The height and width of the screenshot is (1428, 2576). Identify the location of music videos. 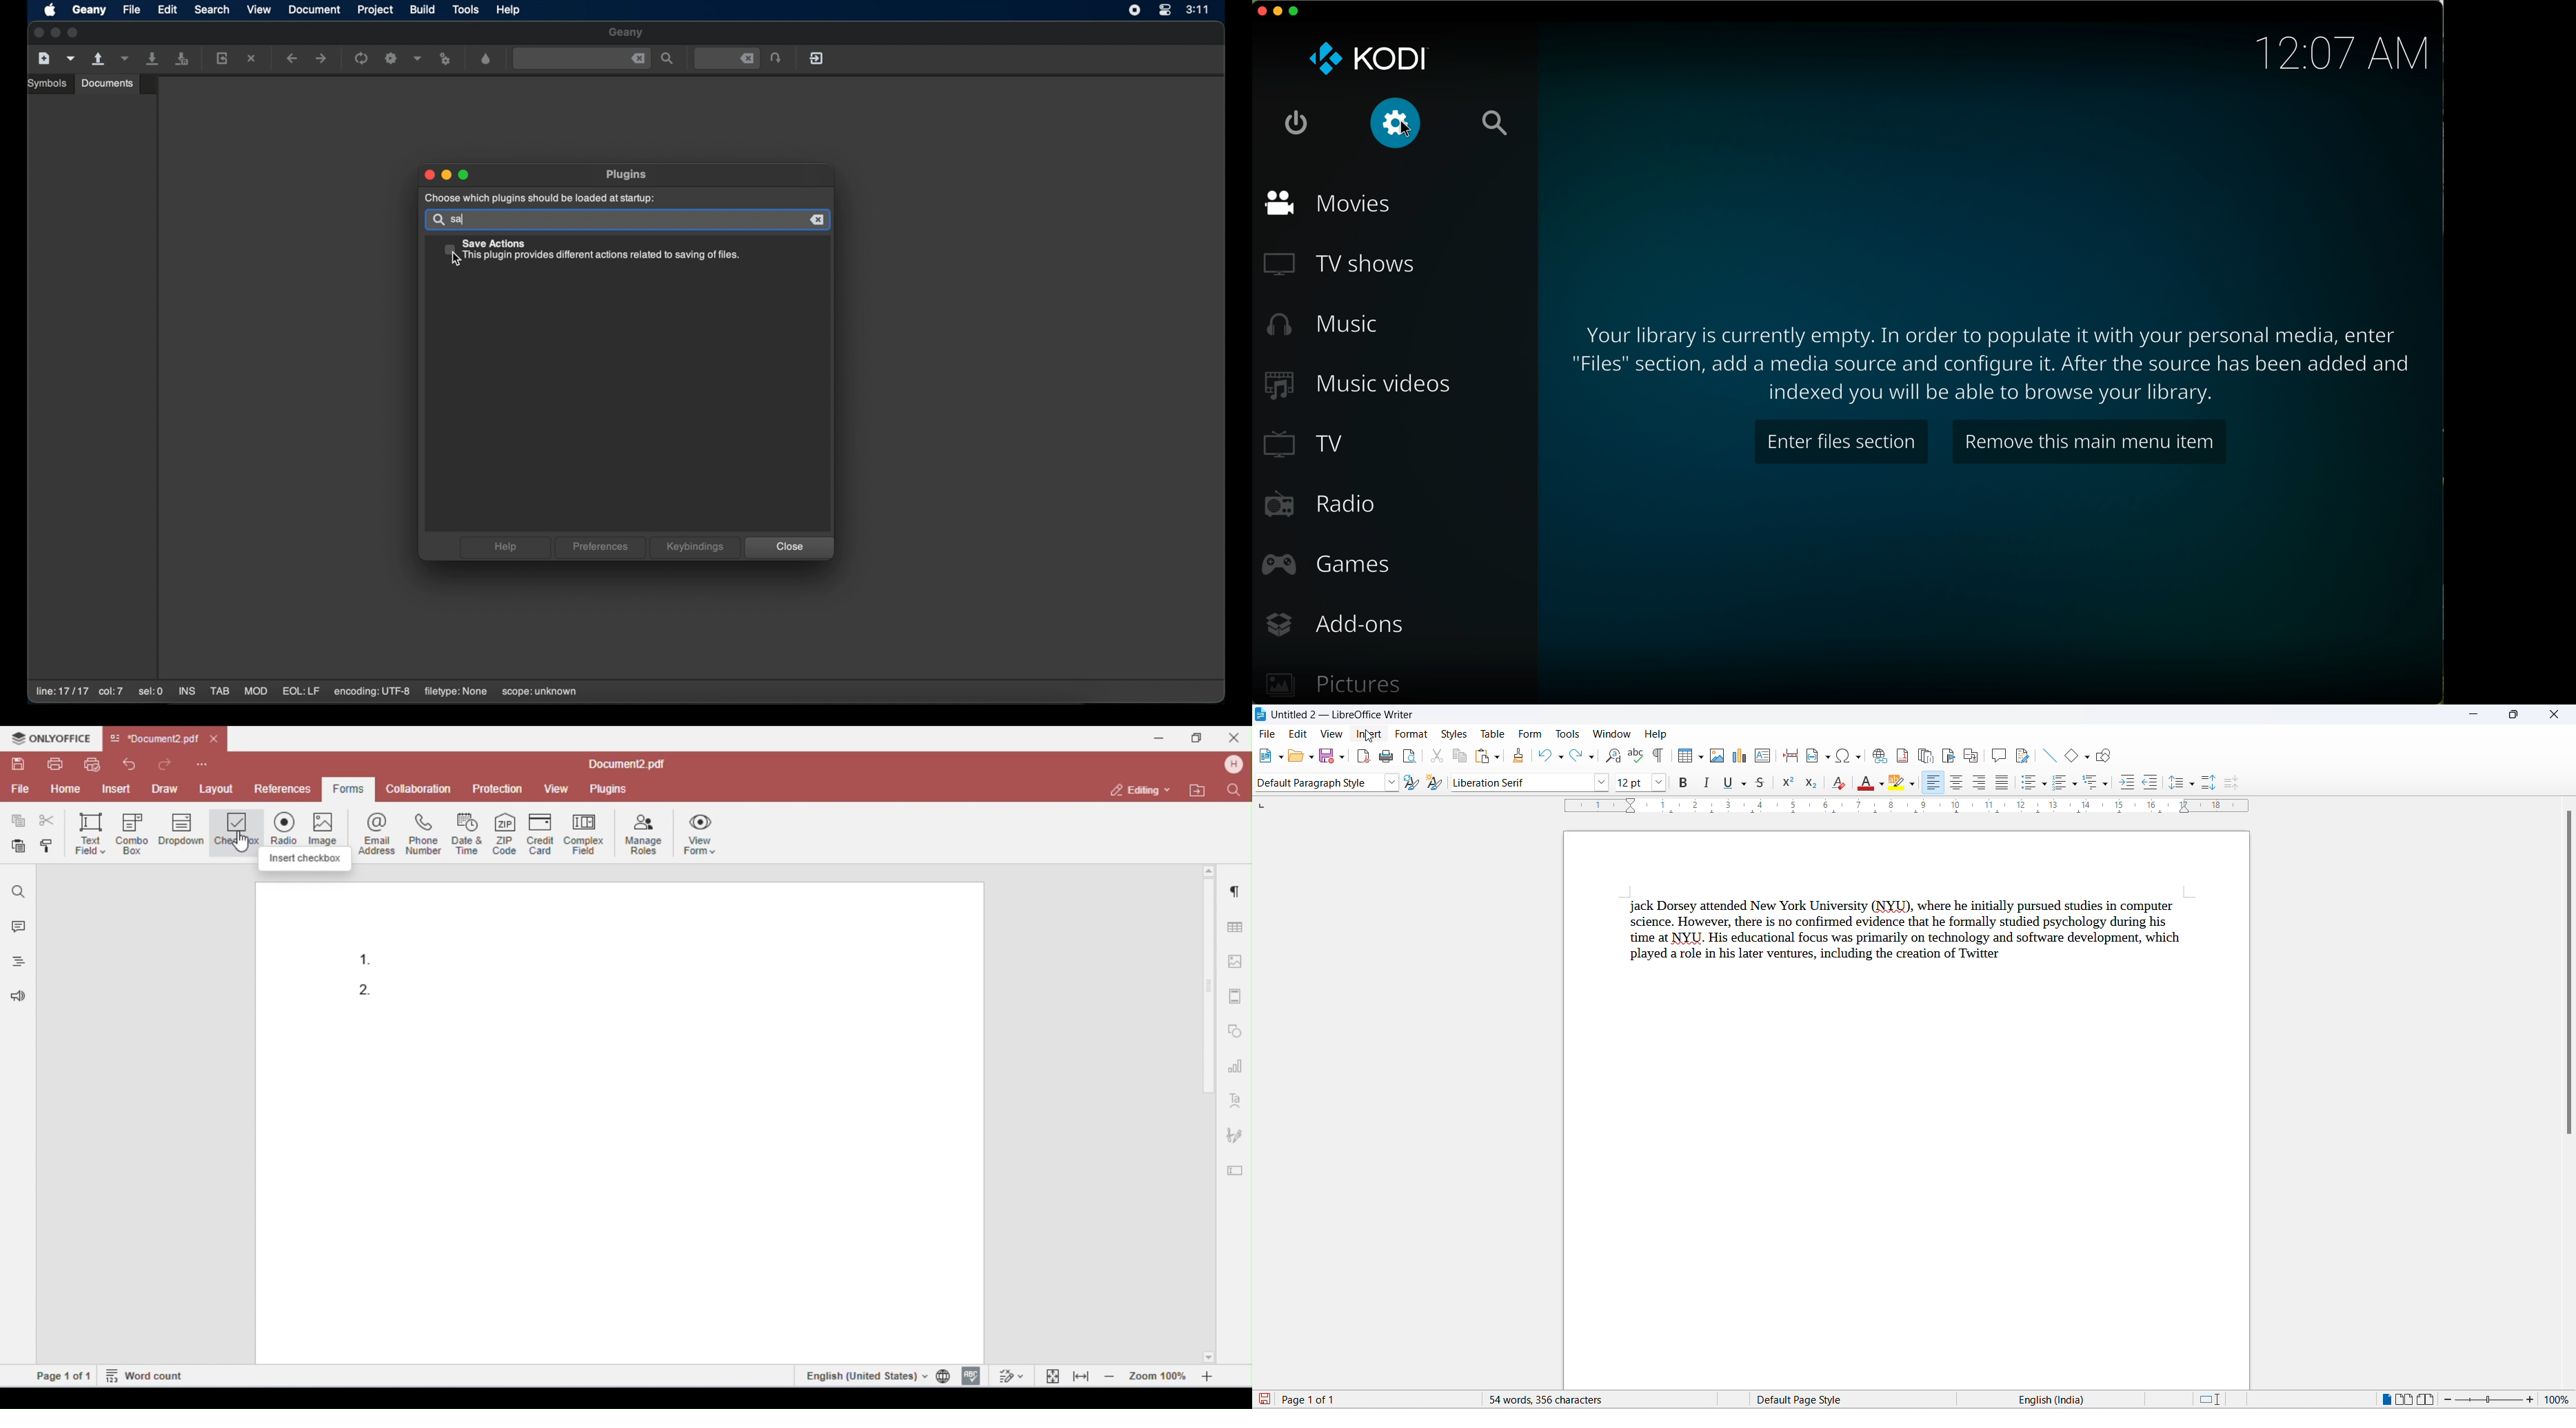
(1358, 386).